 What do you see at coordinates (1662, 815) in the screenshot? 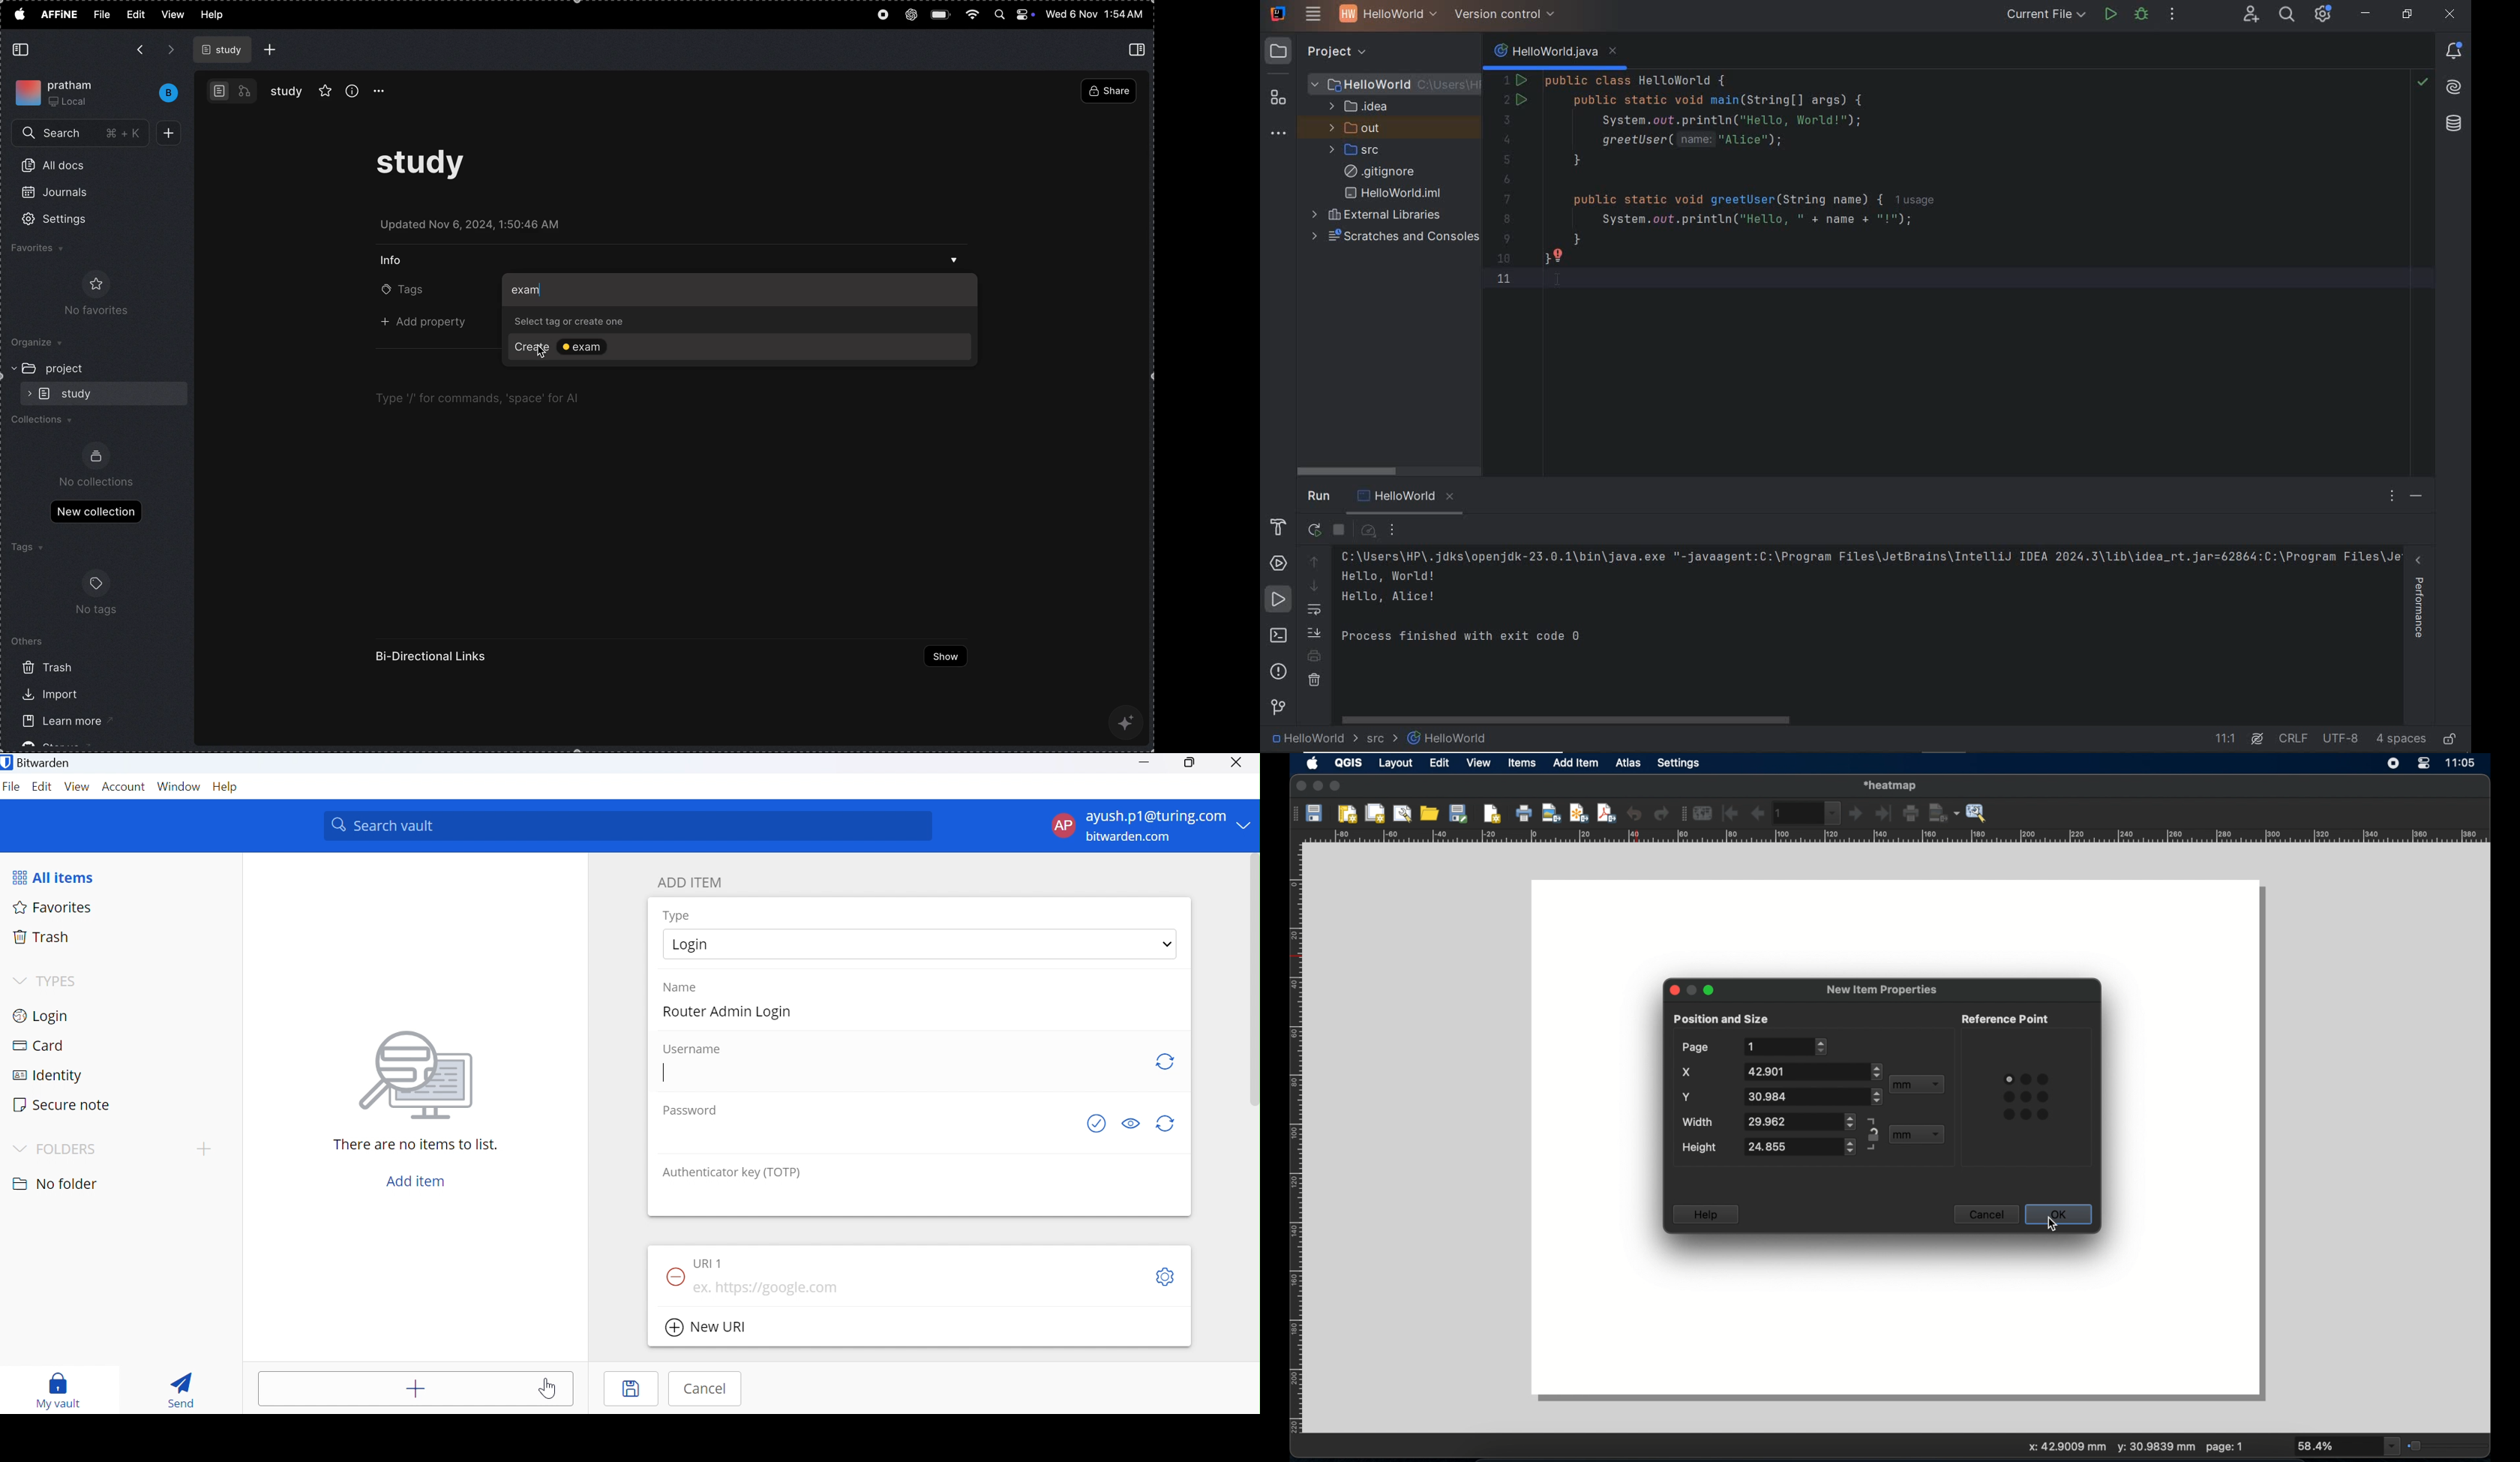
I see `redo ` at bounding box center [1662, 815].